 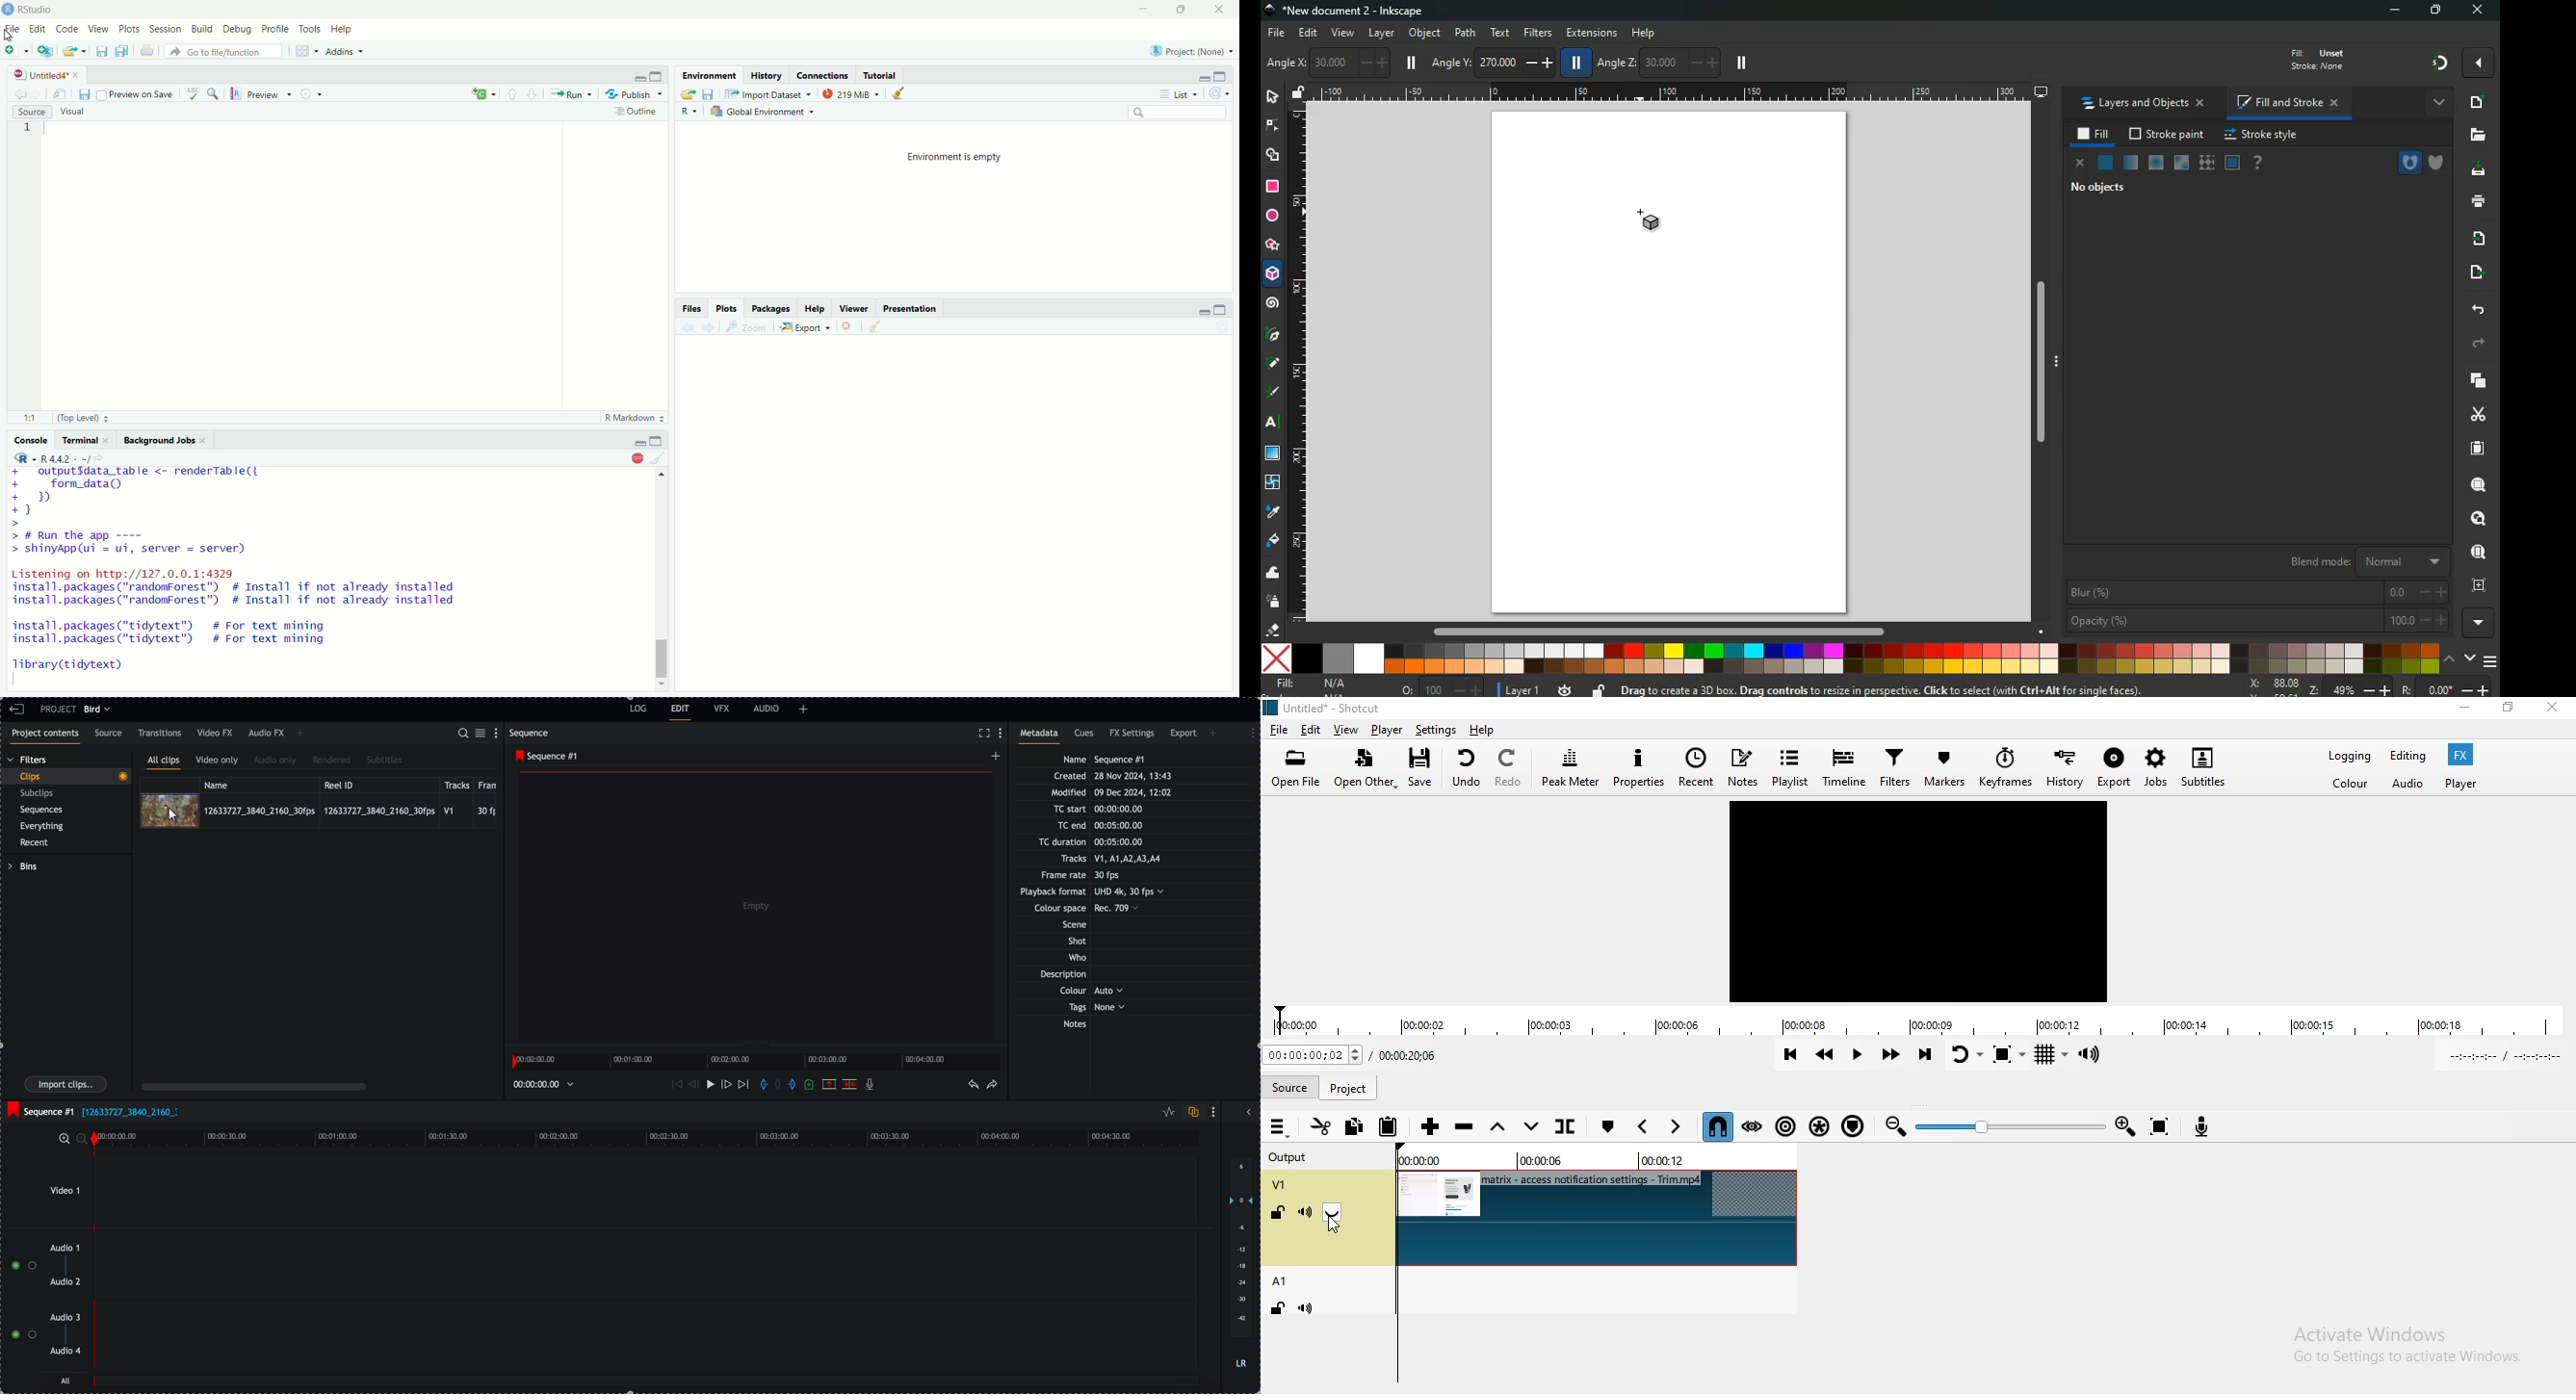 What do you see at coordinates (771, 308) in the screenshot?
I see `packages` at bounding box center [771, 308].